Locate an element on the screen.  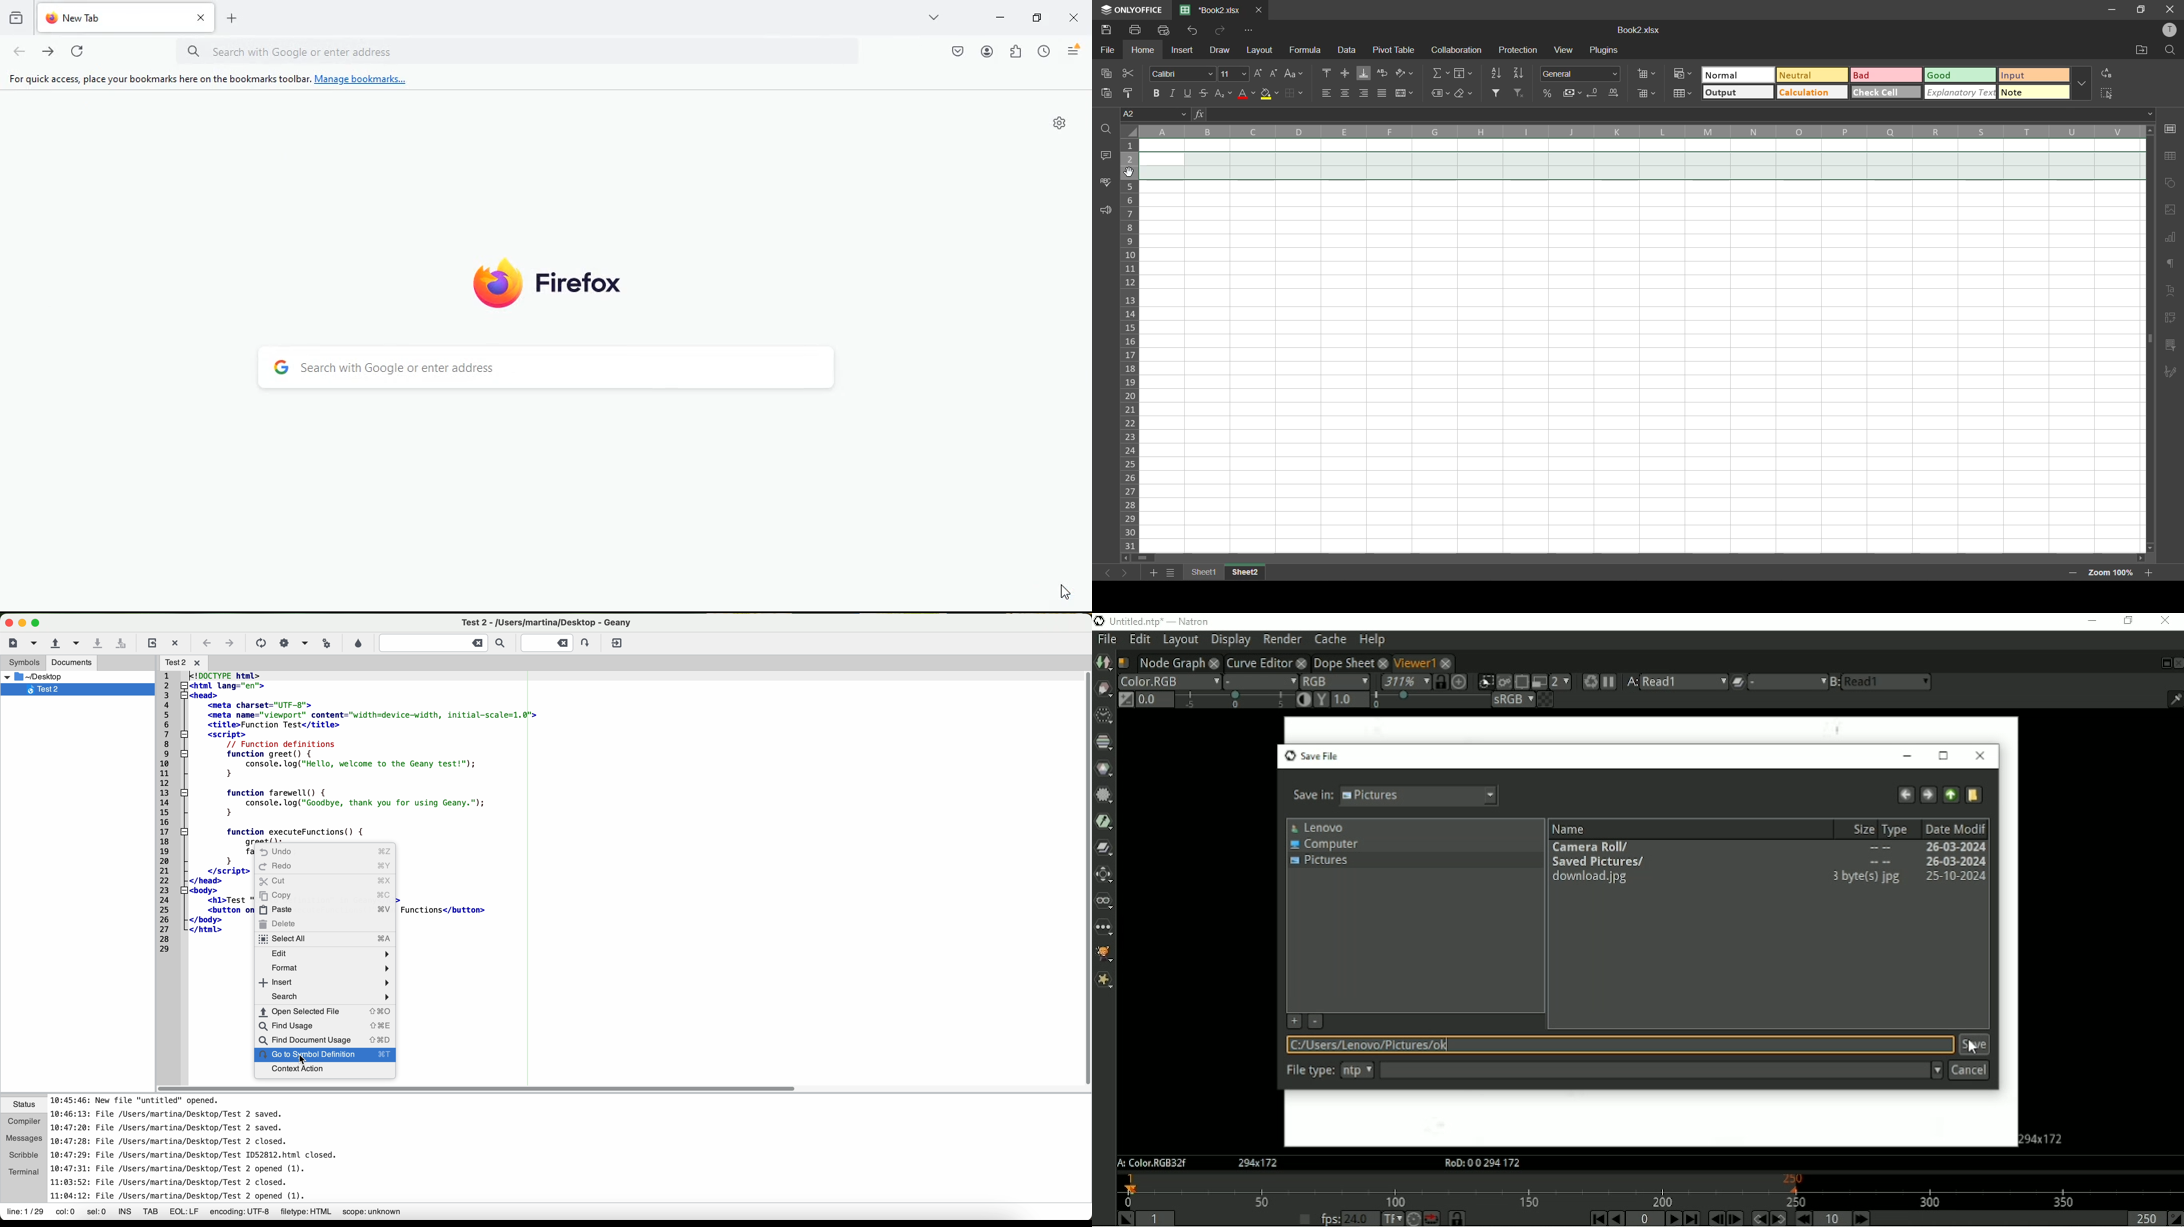
Book2.xlsx is located at coordinates (1639, 30).